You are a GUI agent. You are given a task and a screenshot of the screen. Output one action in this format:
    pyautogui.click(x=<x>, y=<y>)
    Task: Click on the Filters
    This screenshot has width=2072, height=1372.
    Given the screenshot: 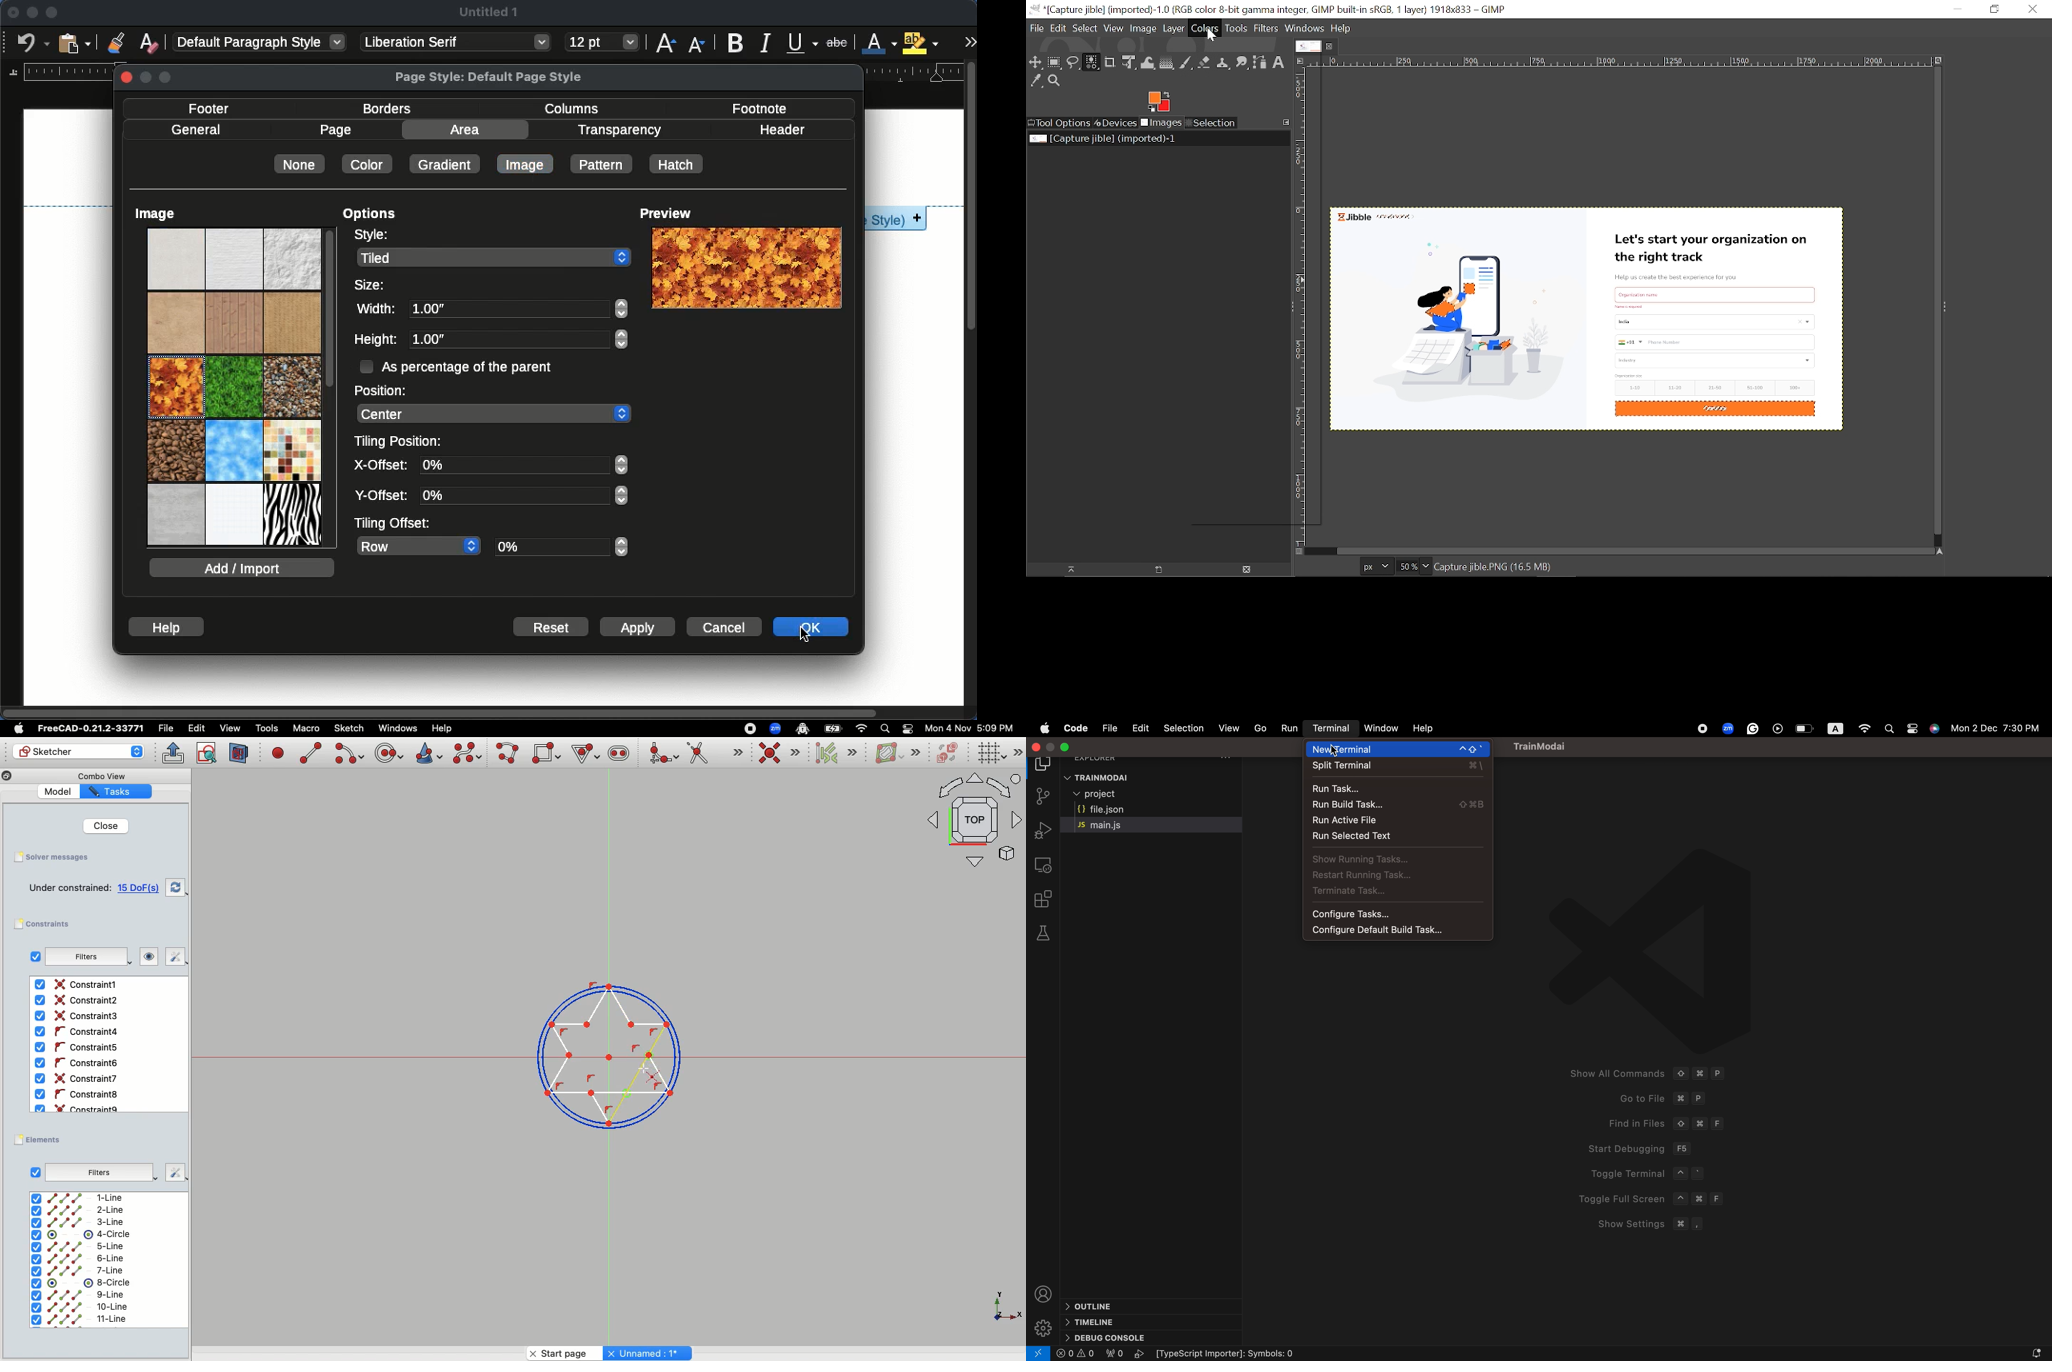 What is the action you would take?
    pyautogui.click(x=84, y=957)
    